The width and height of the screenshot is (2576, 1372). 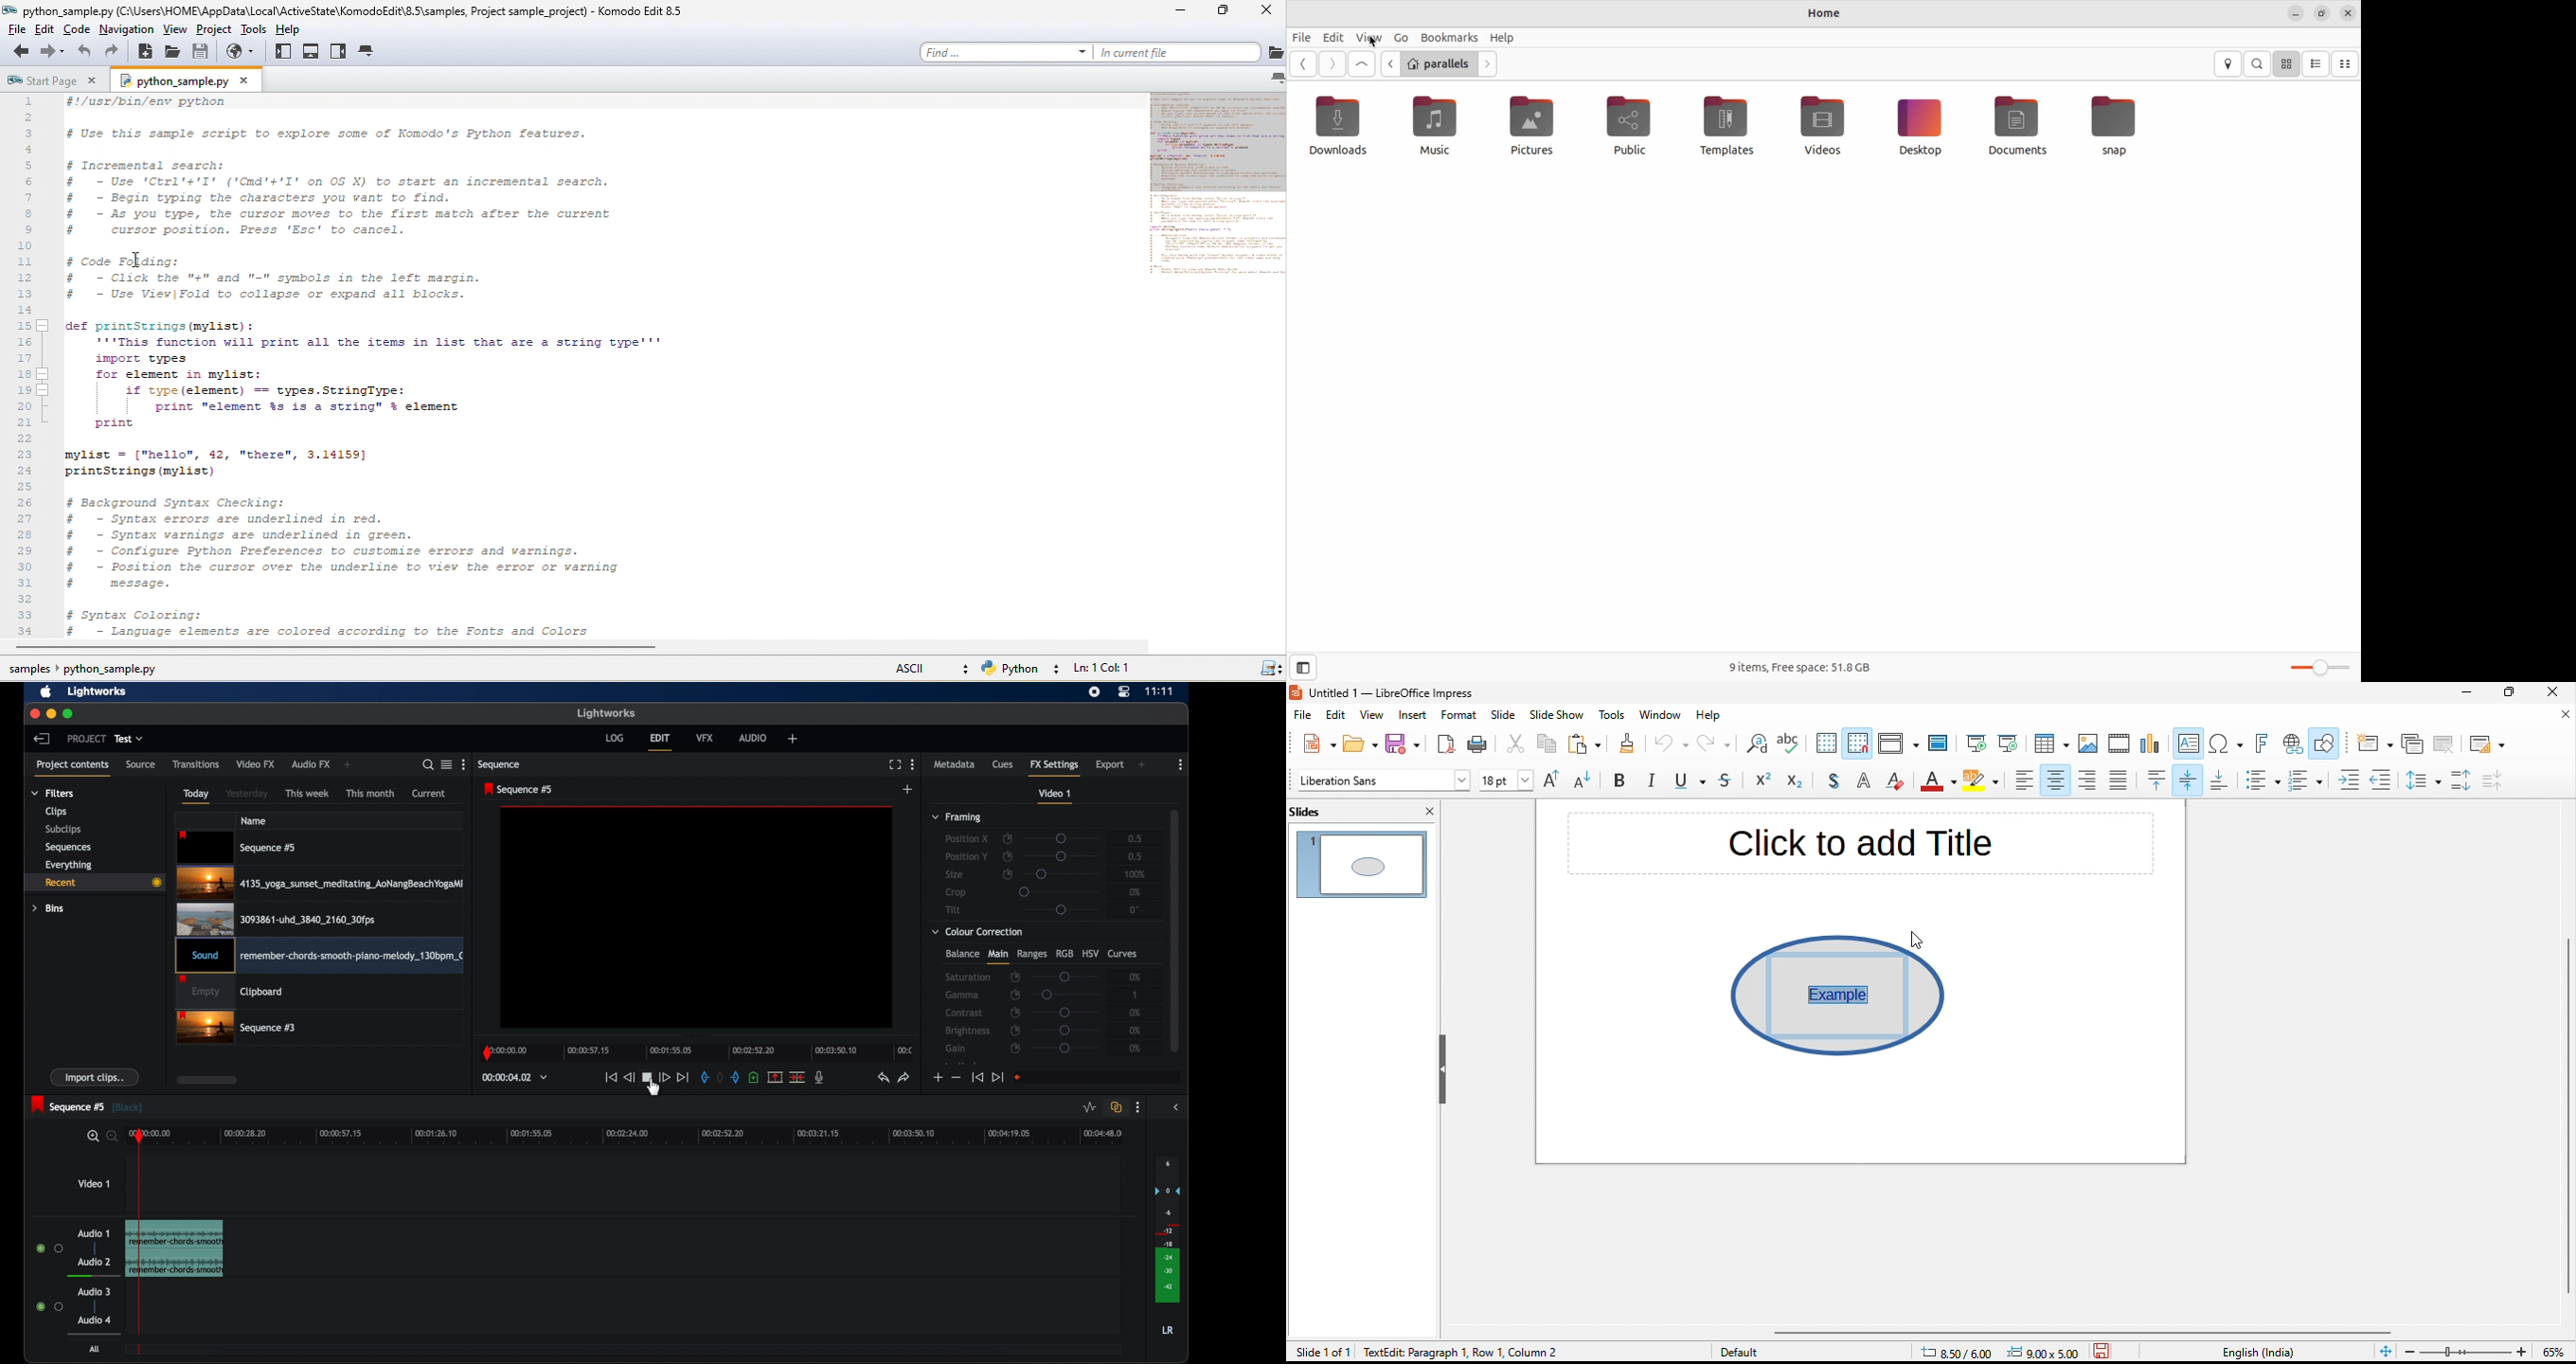 I want to click on apply outline attribute to font, so click(x=1863, y=783).